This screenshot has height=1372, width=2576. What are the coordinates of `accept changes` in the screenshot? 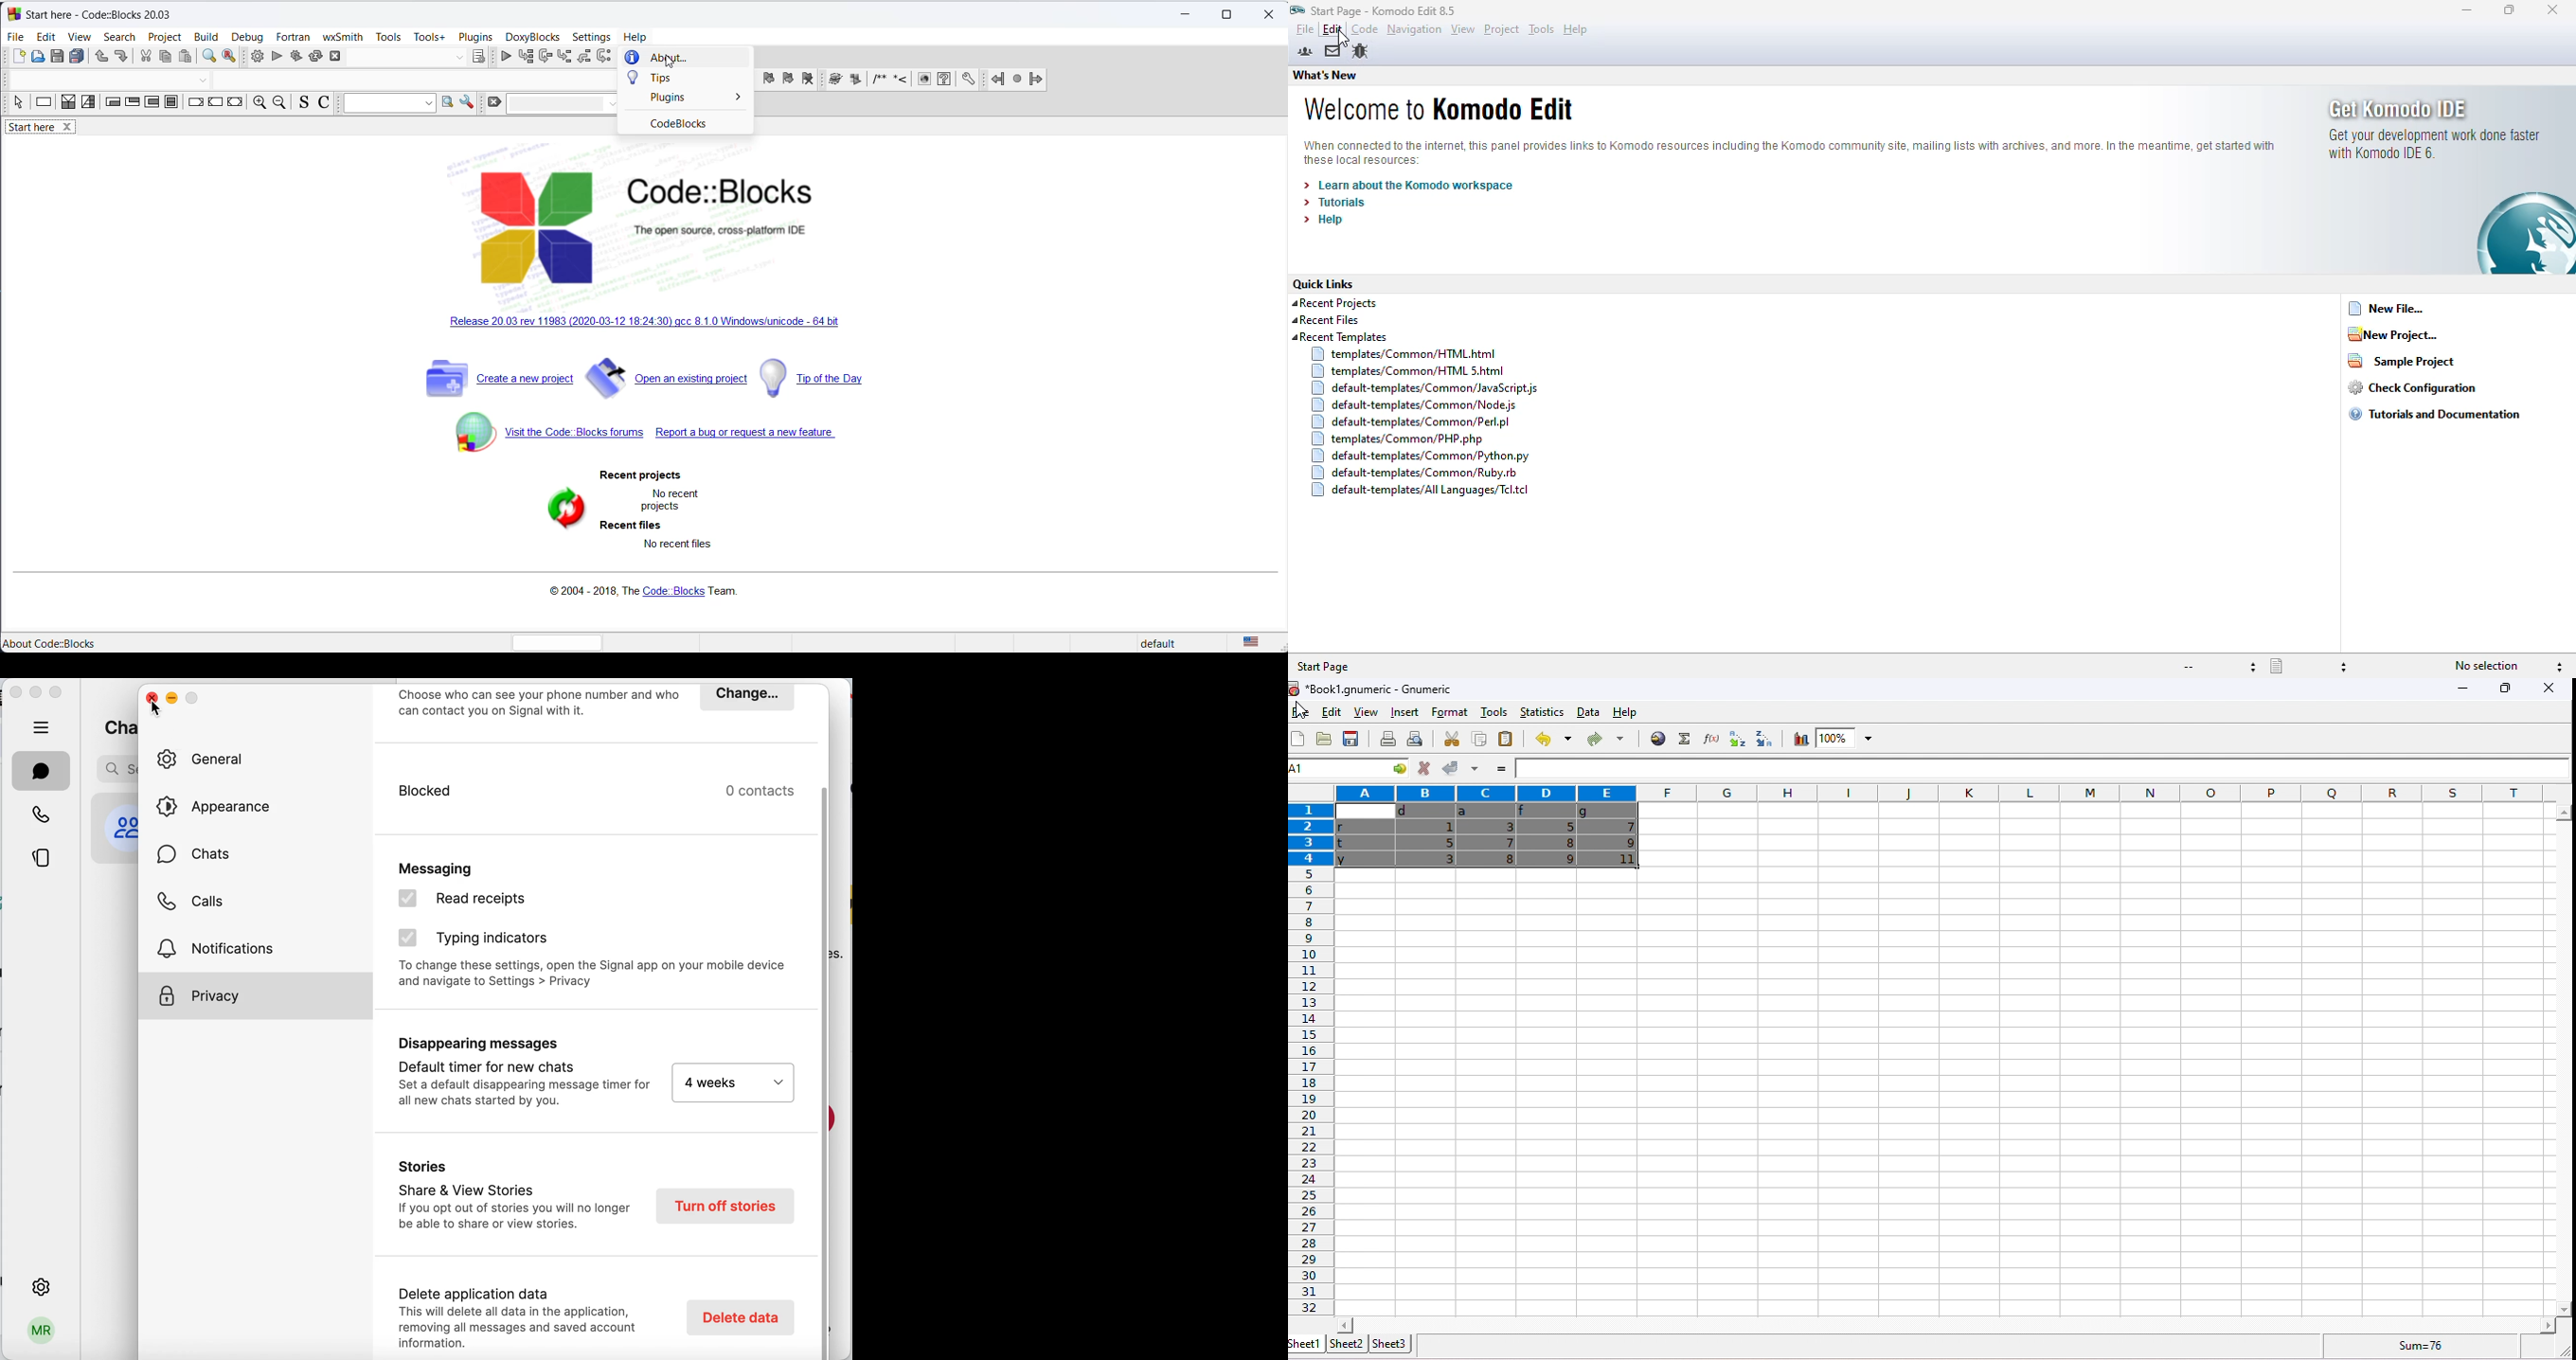 It's located at (1447, 767).